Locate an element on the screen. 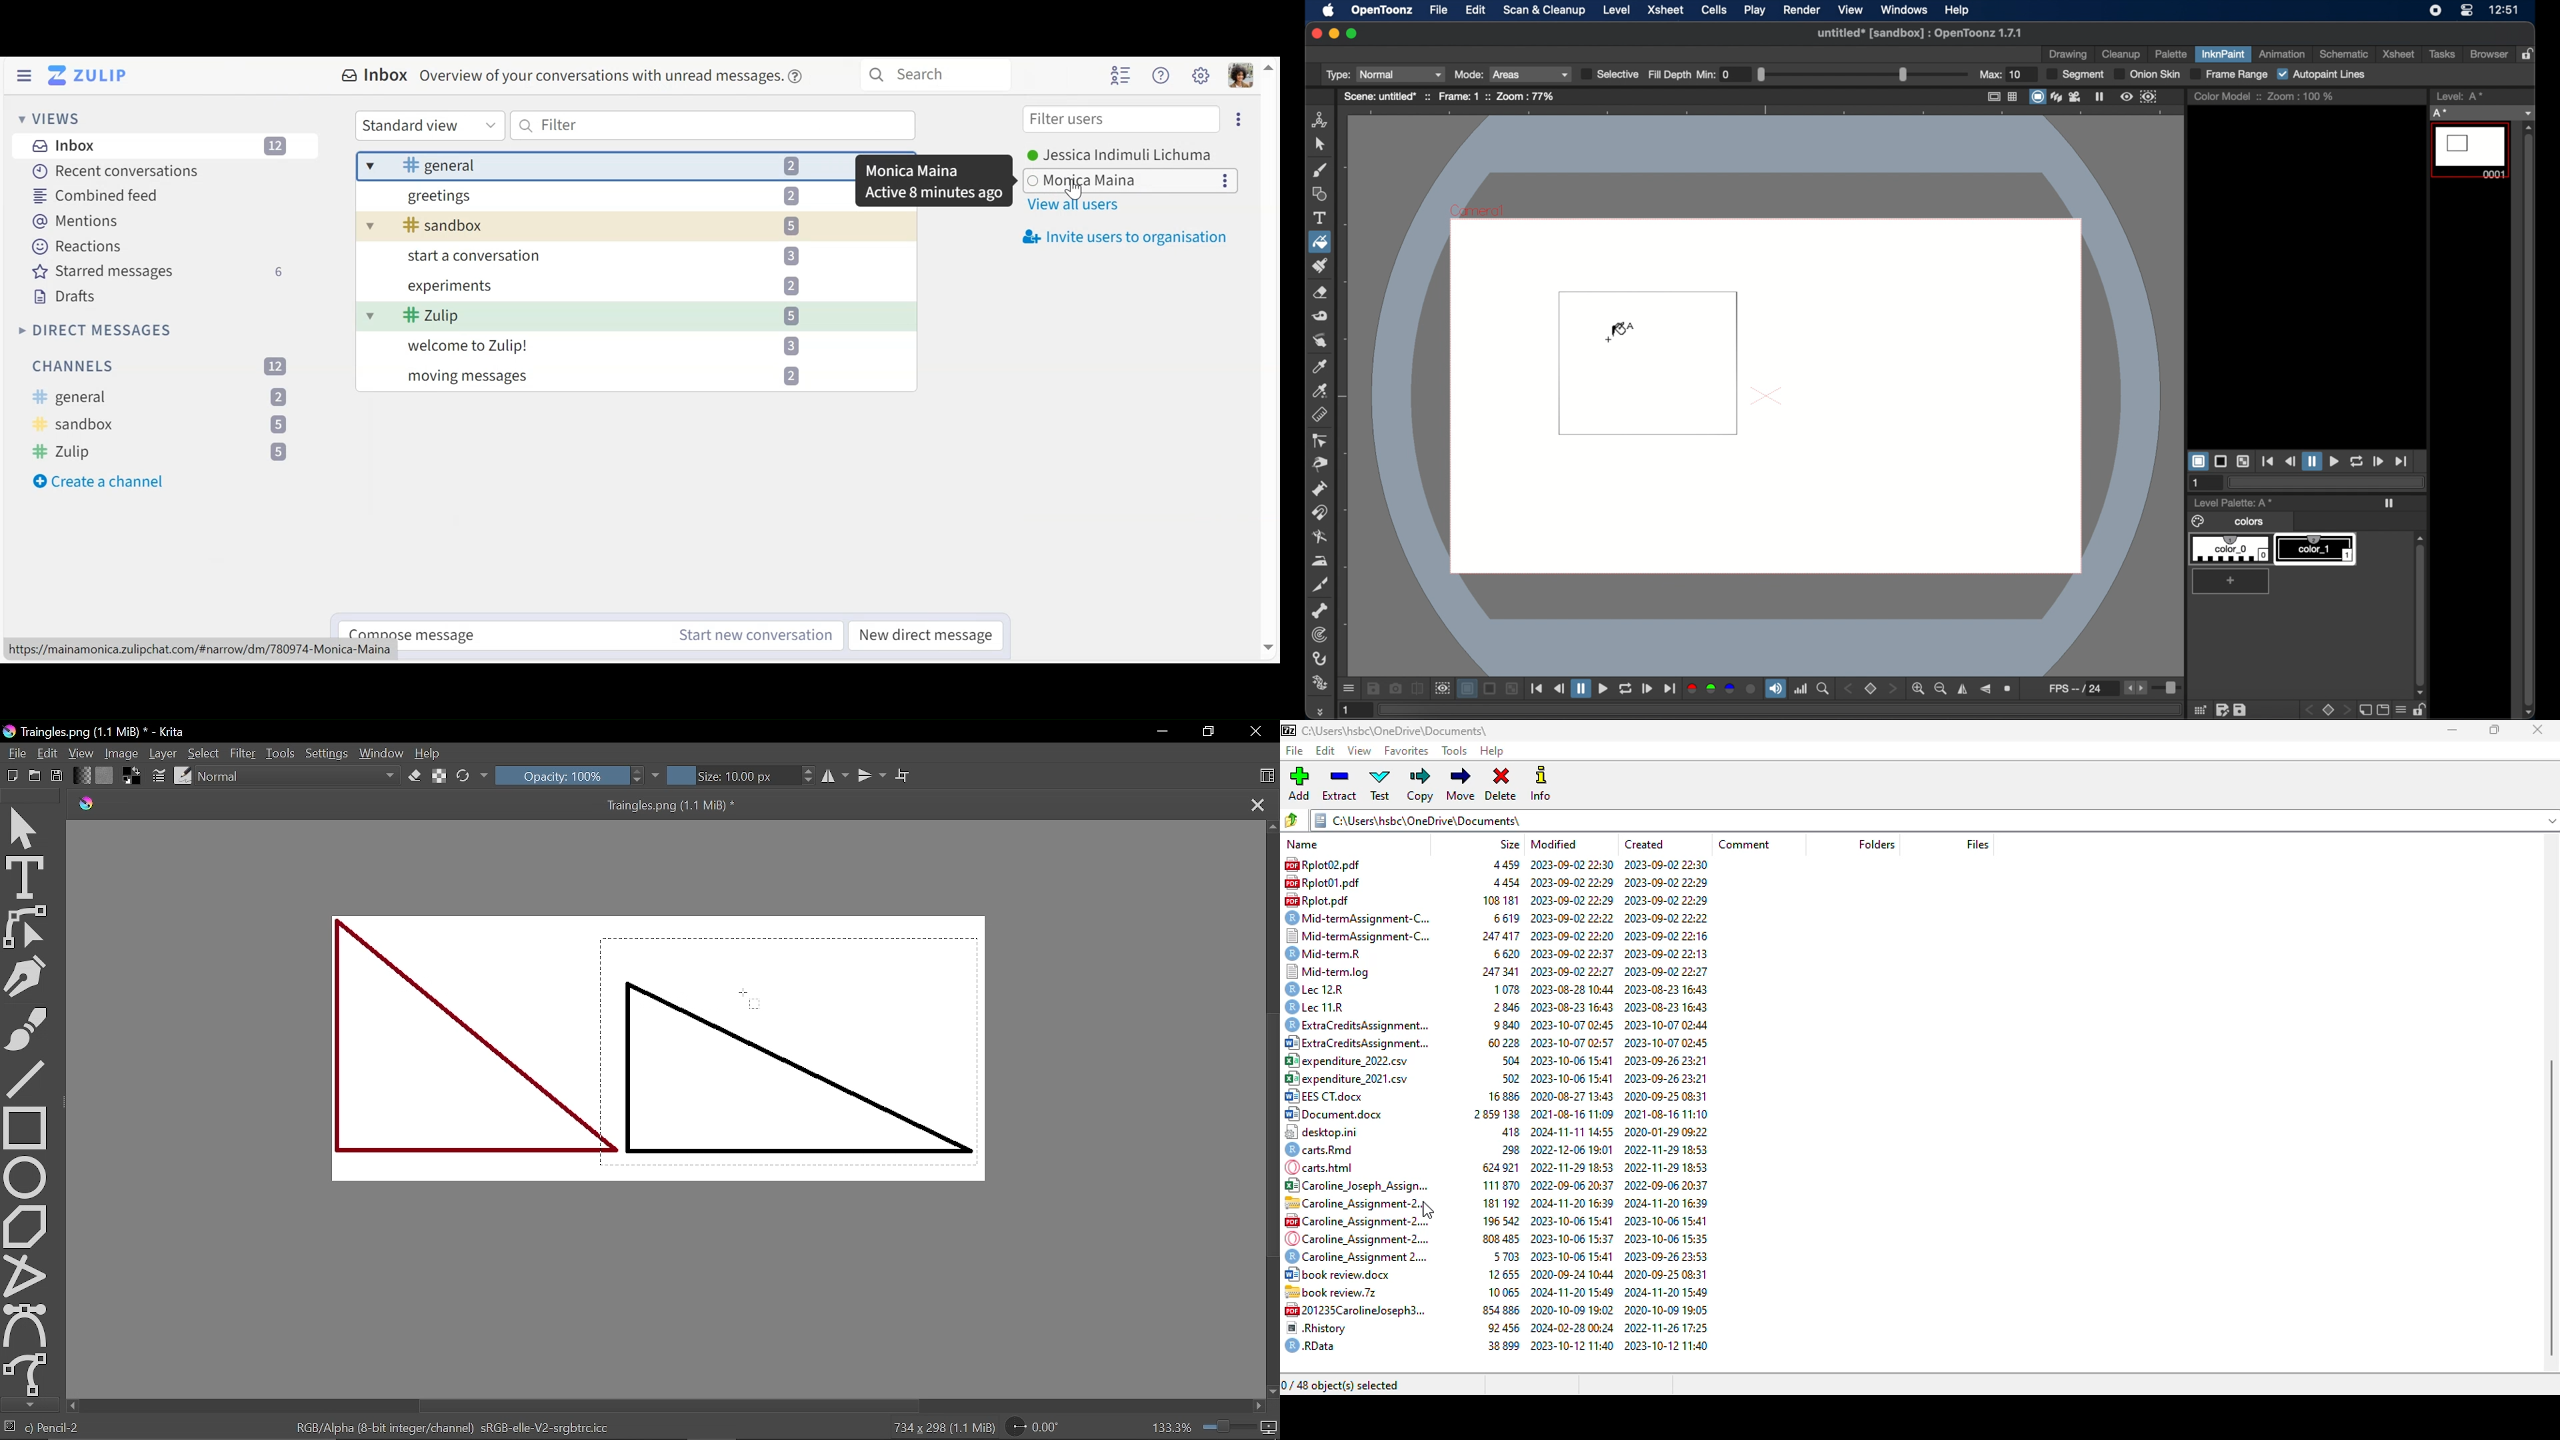 This screenshot has height=1456, width=2576. 2859138 is located at coordinates (1495, 1116).